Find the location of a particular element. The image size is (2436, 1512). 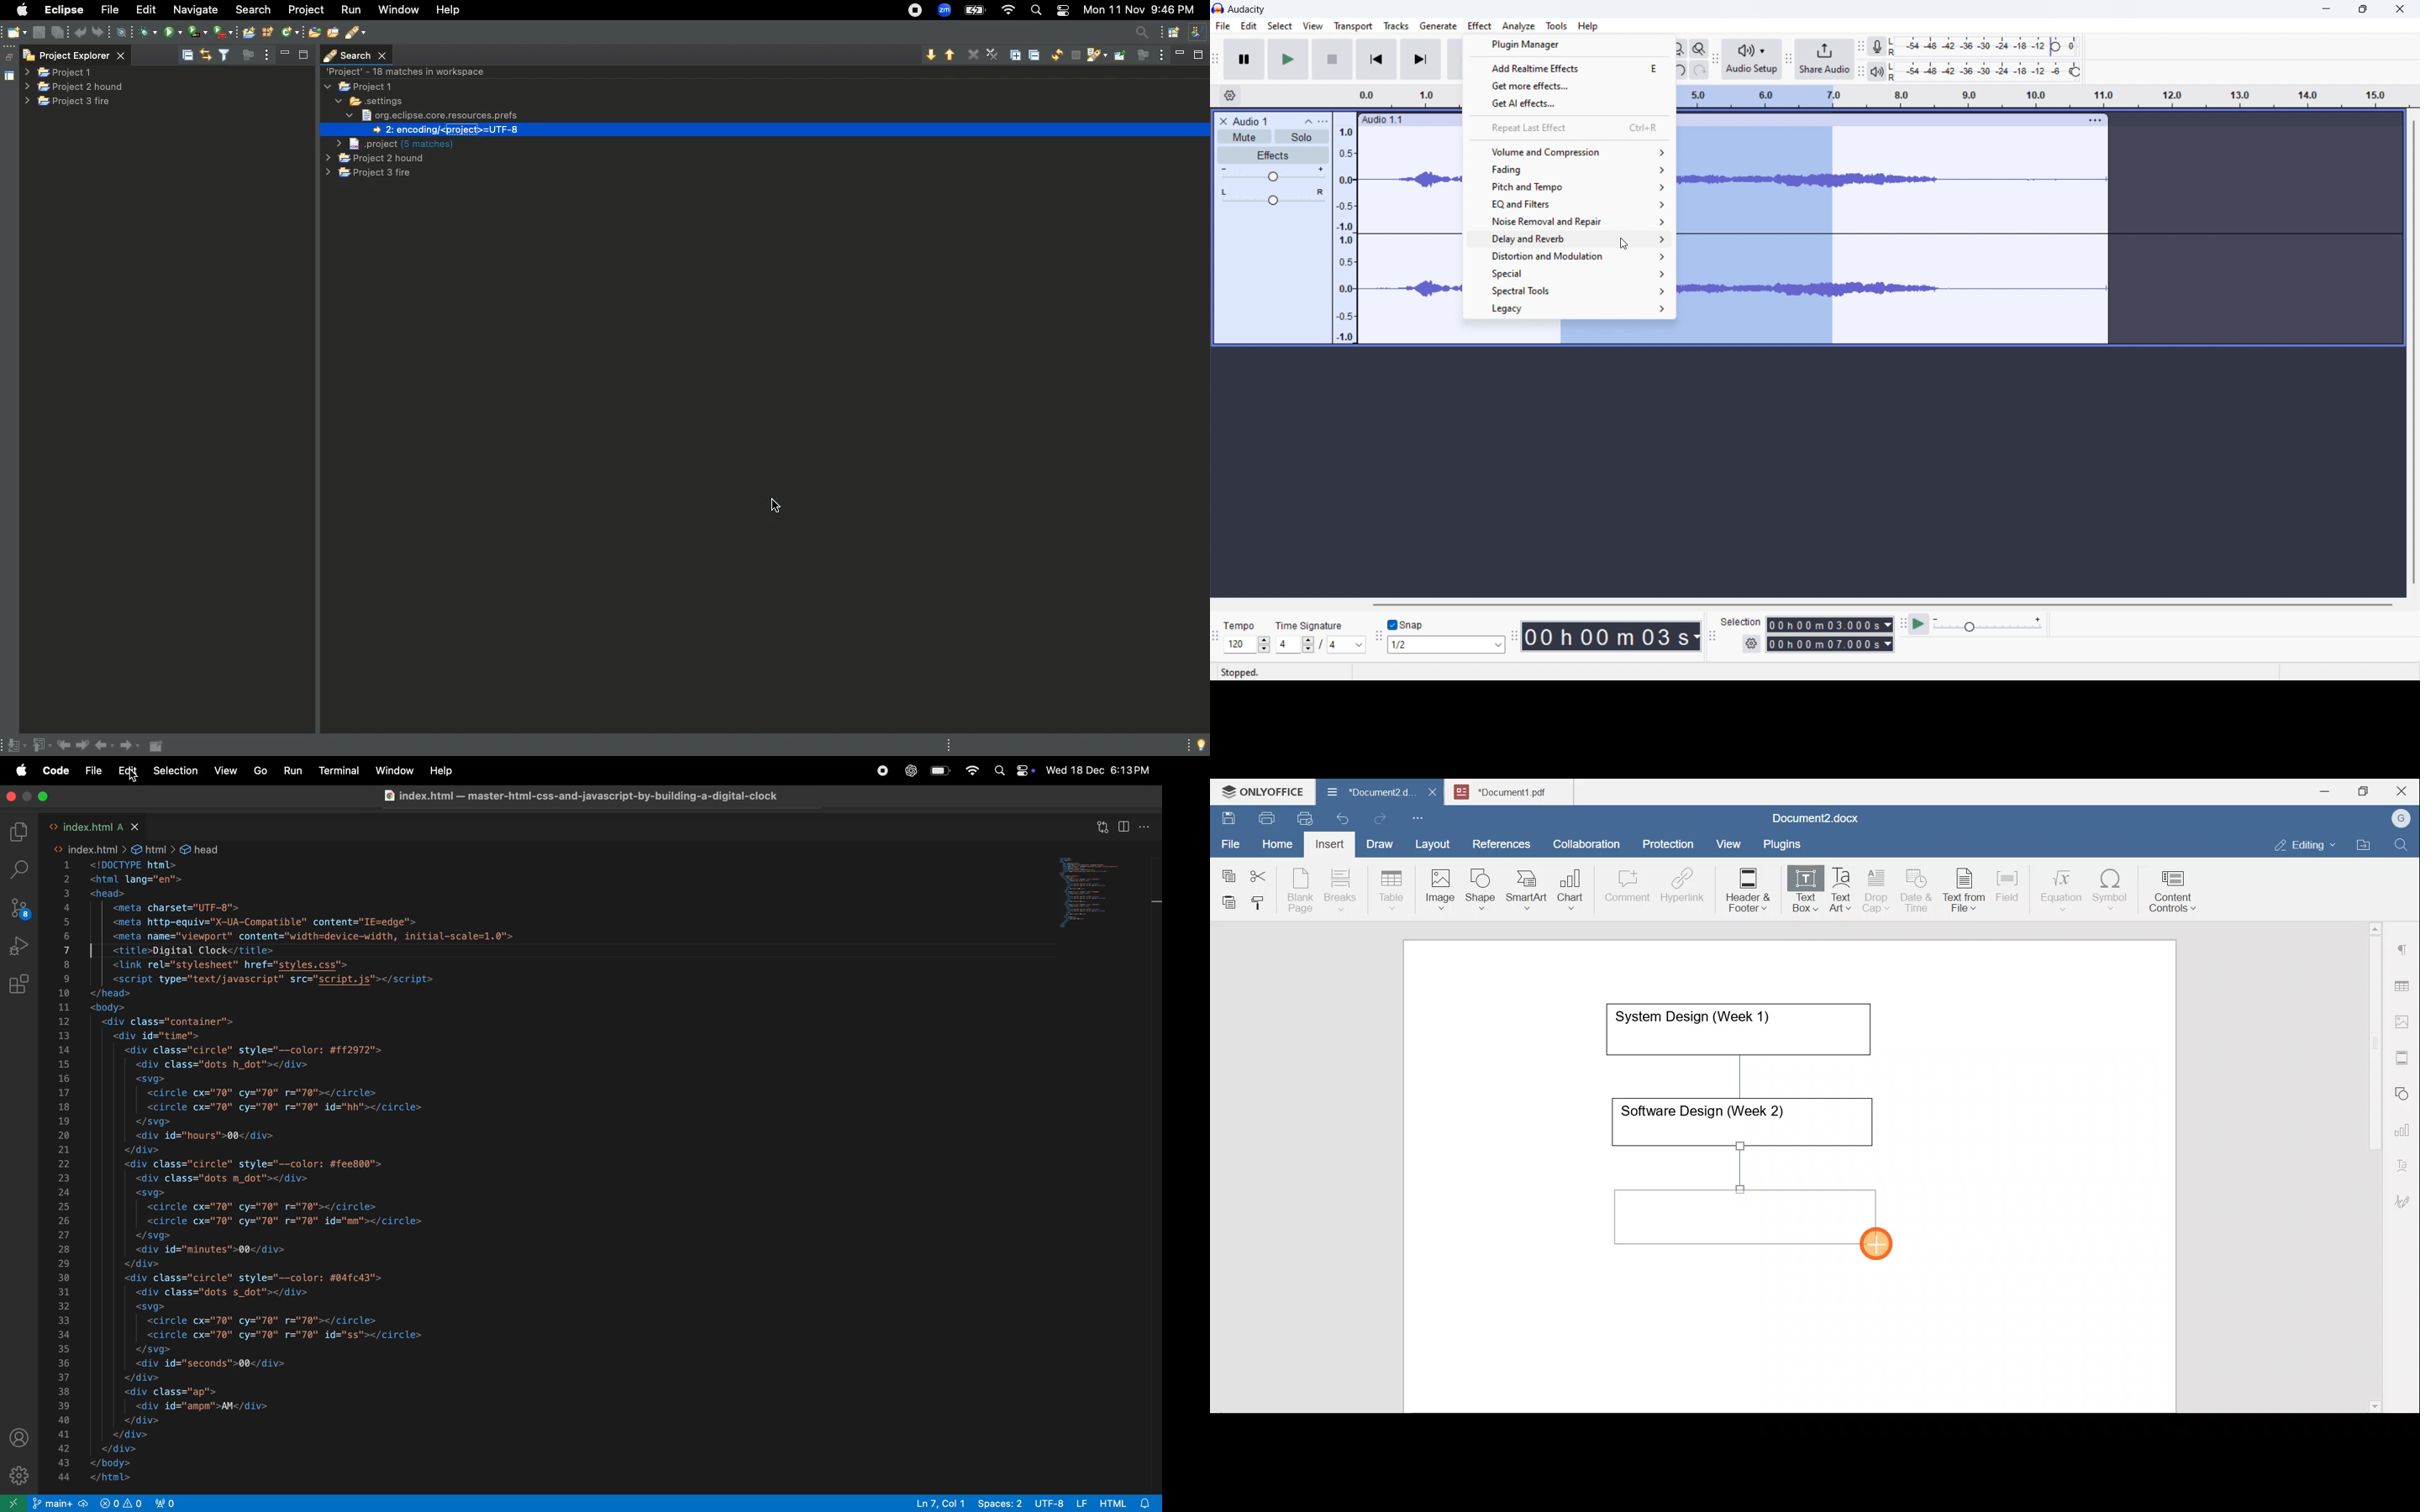

code block written in html for from page is located at coordinates (407, 1147).